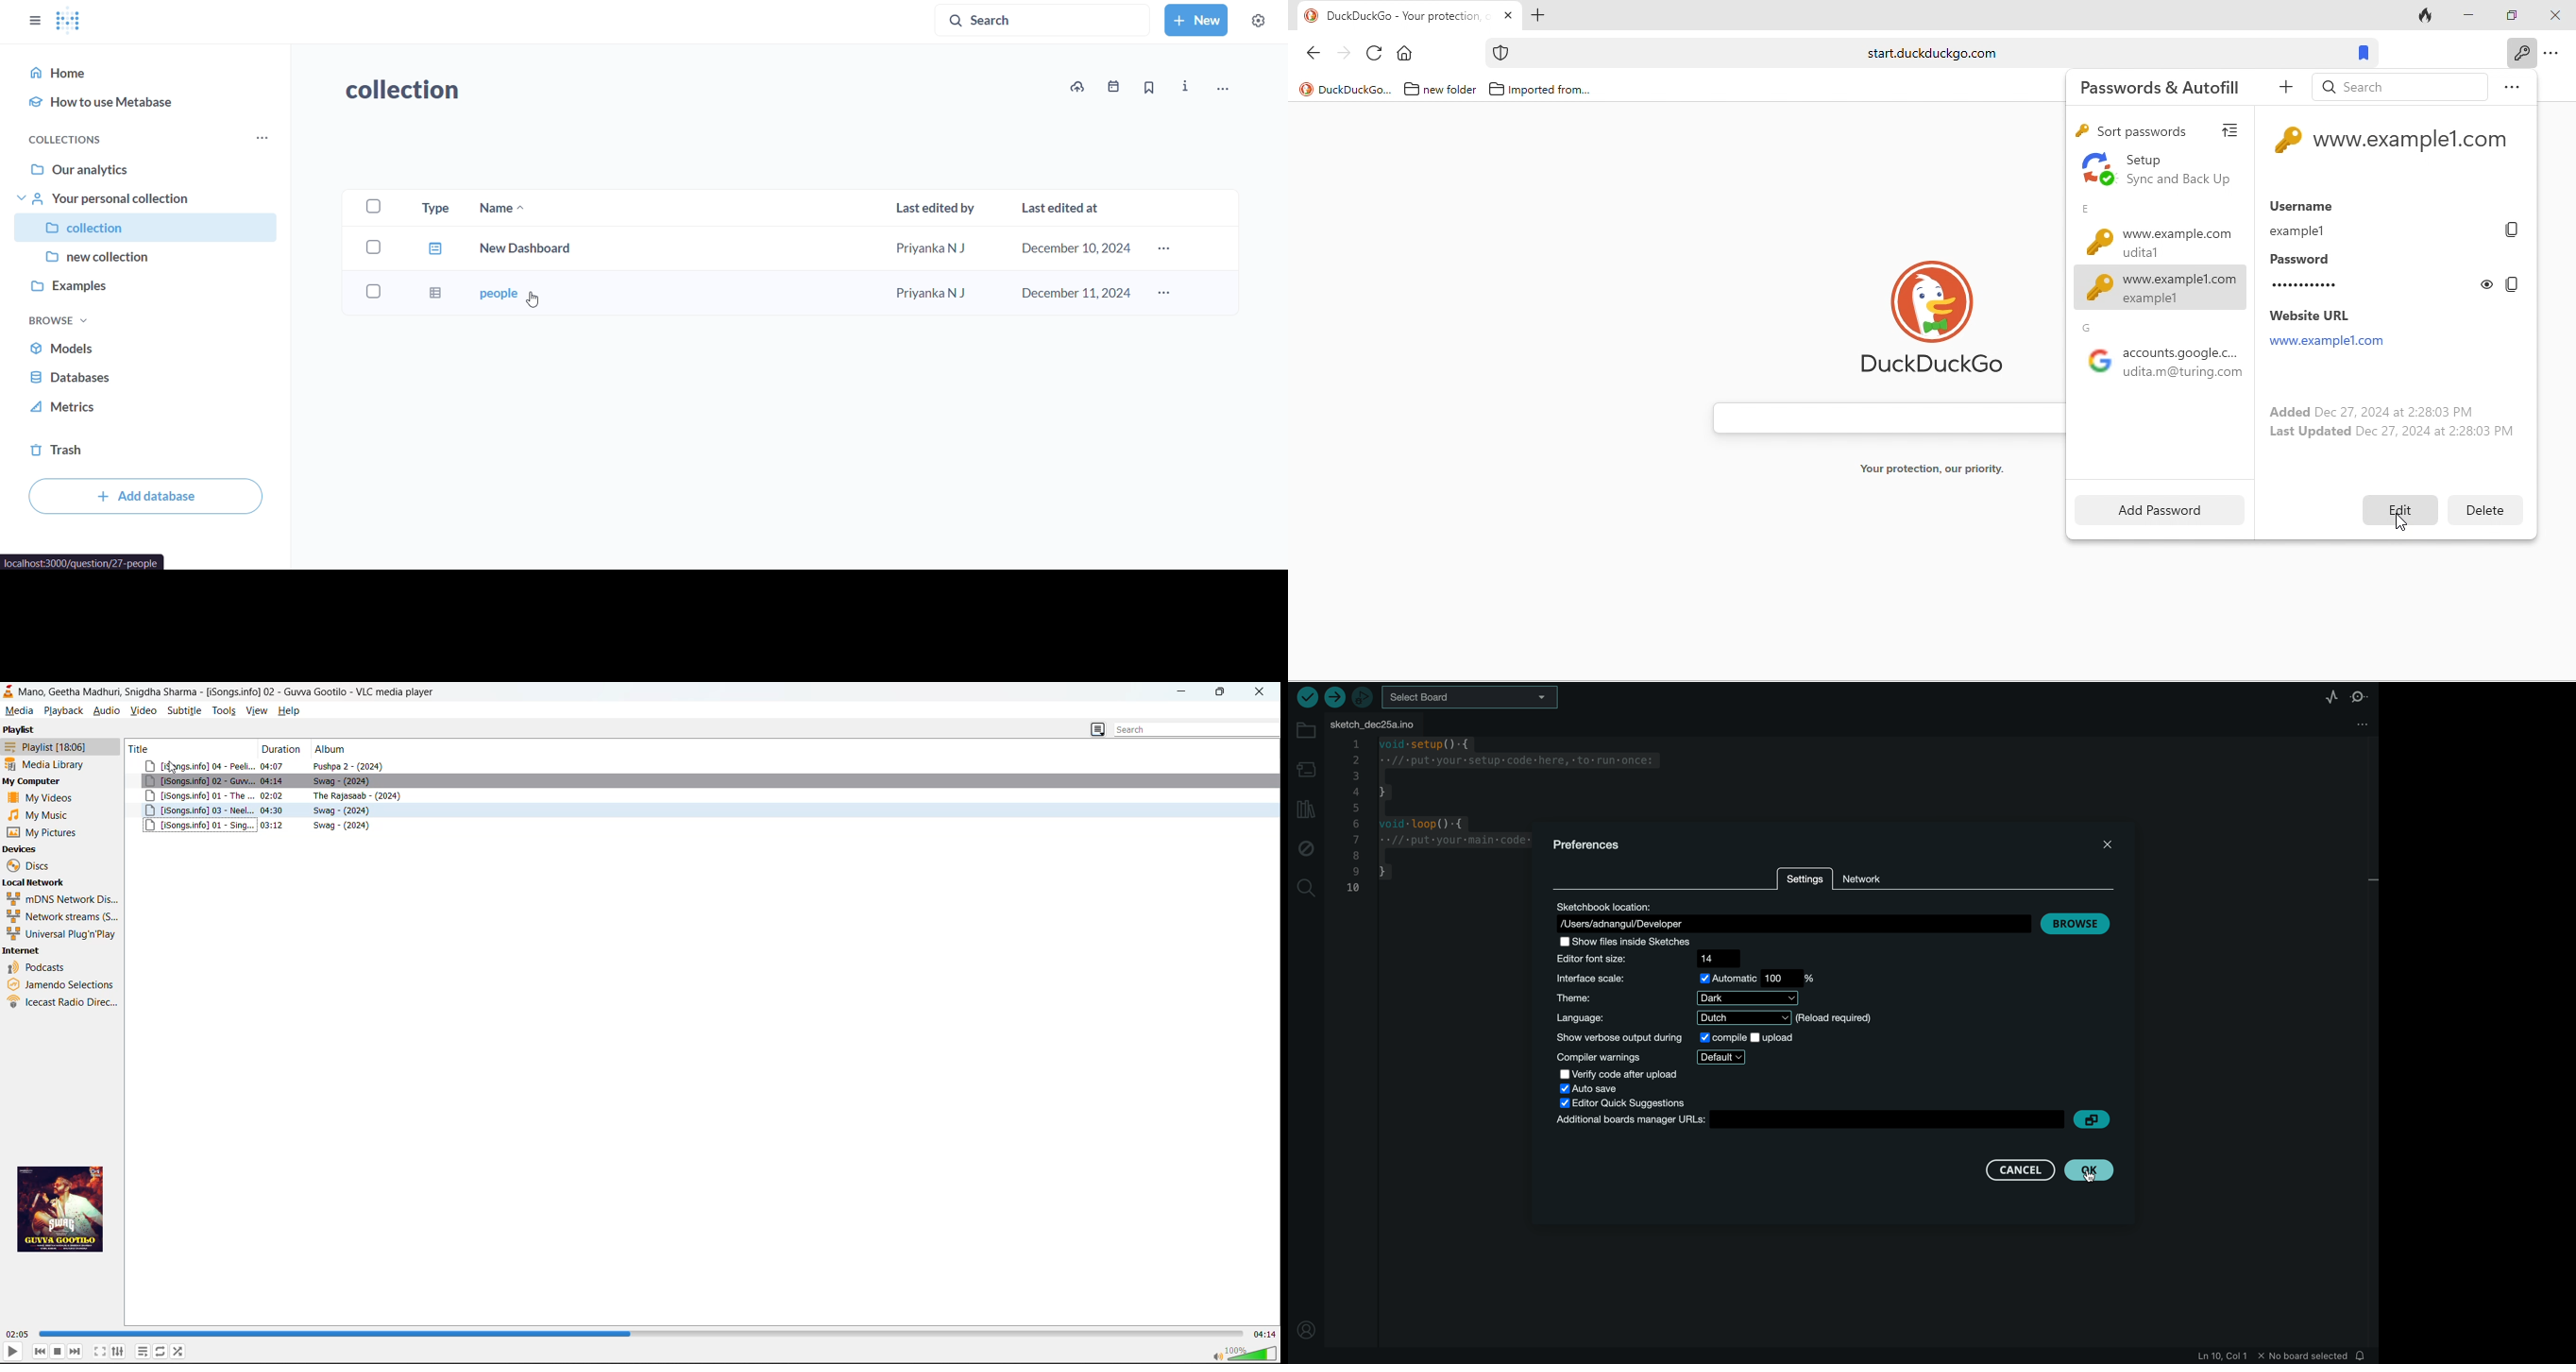  Describe the element at coordinates (2156, 509) in the screenshot. I see `add password` at that location.